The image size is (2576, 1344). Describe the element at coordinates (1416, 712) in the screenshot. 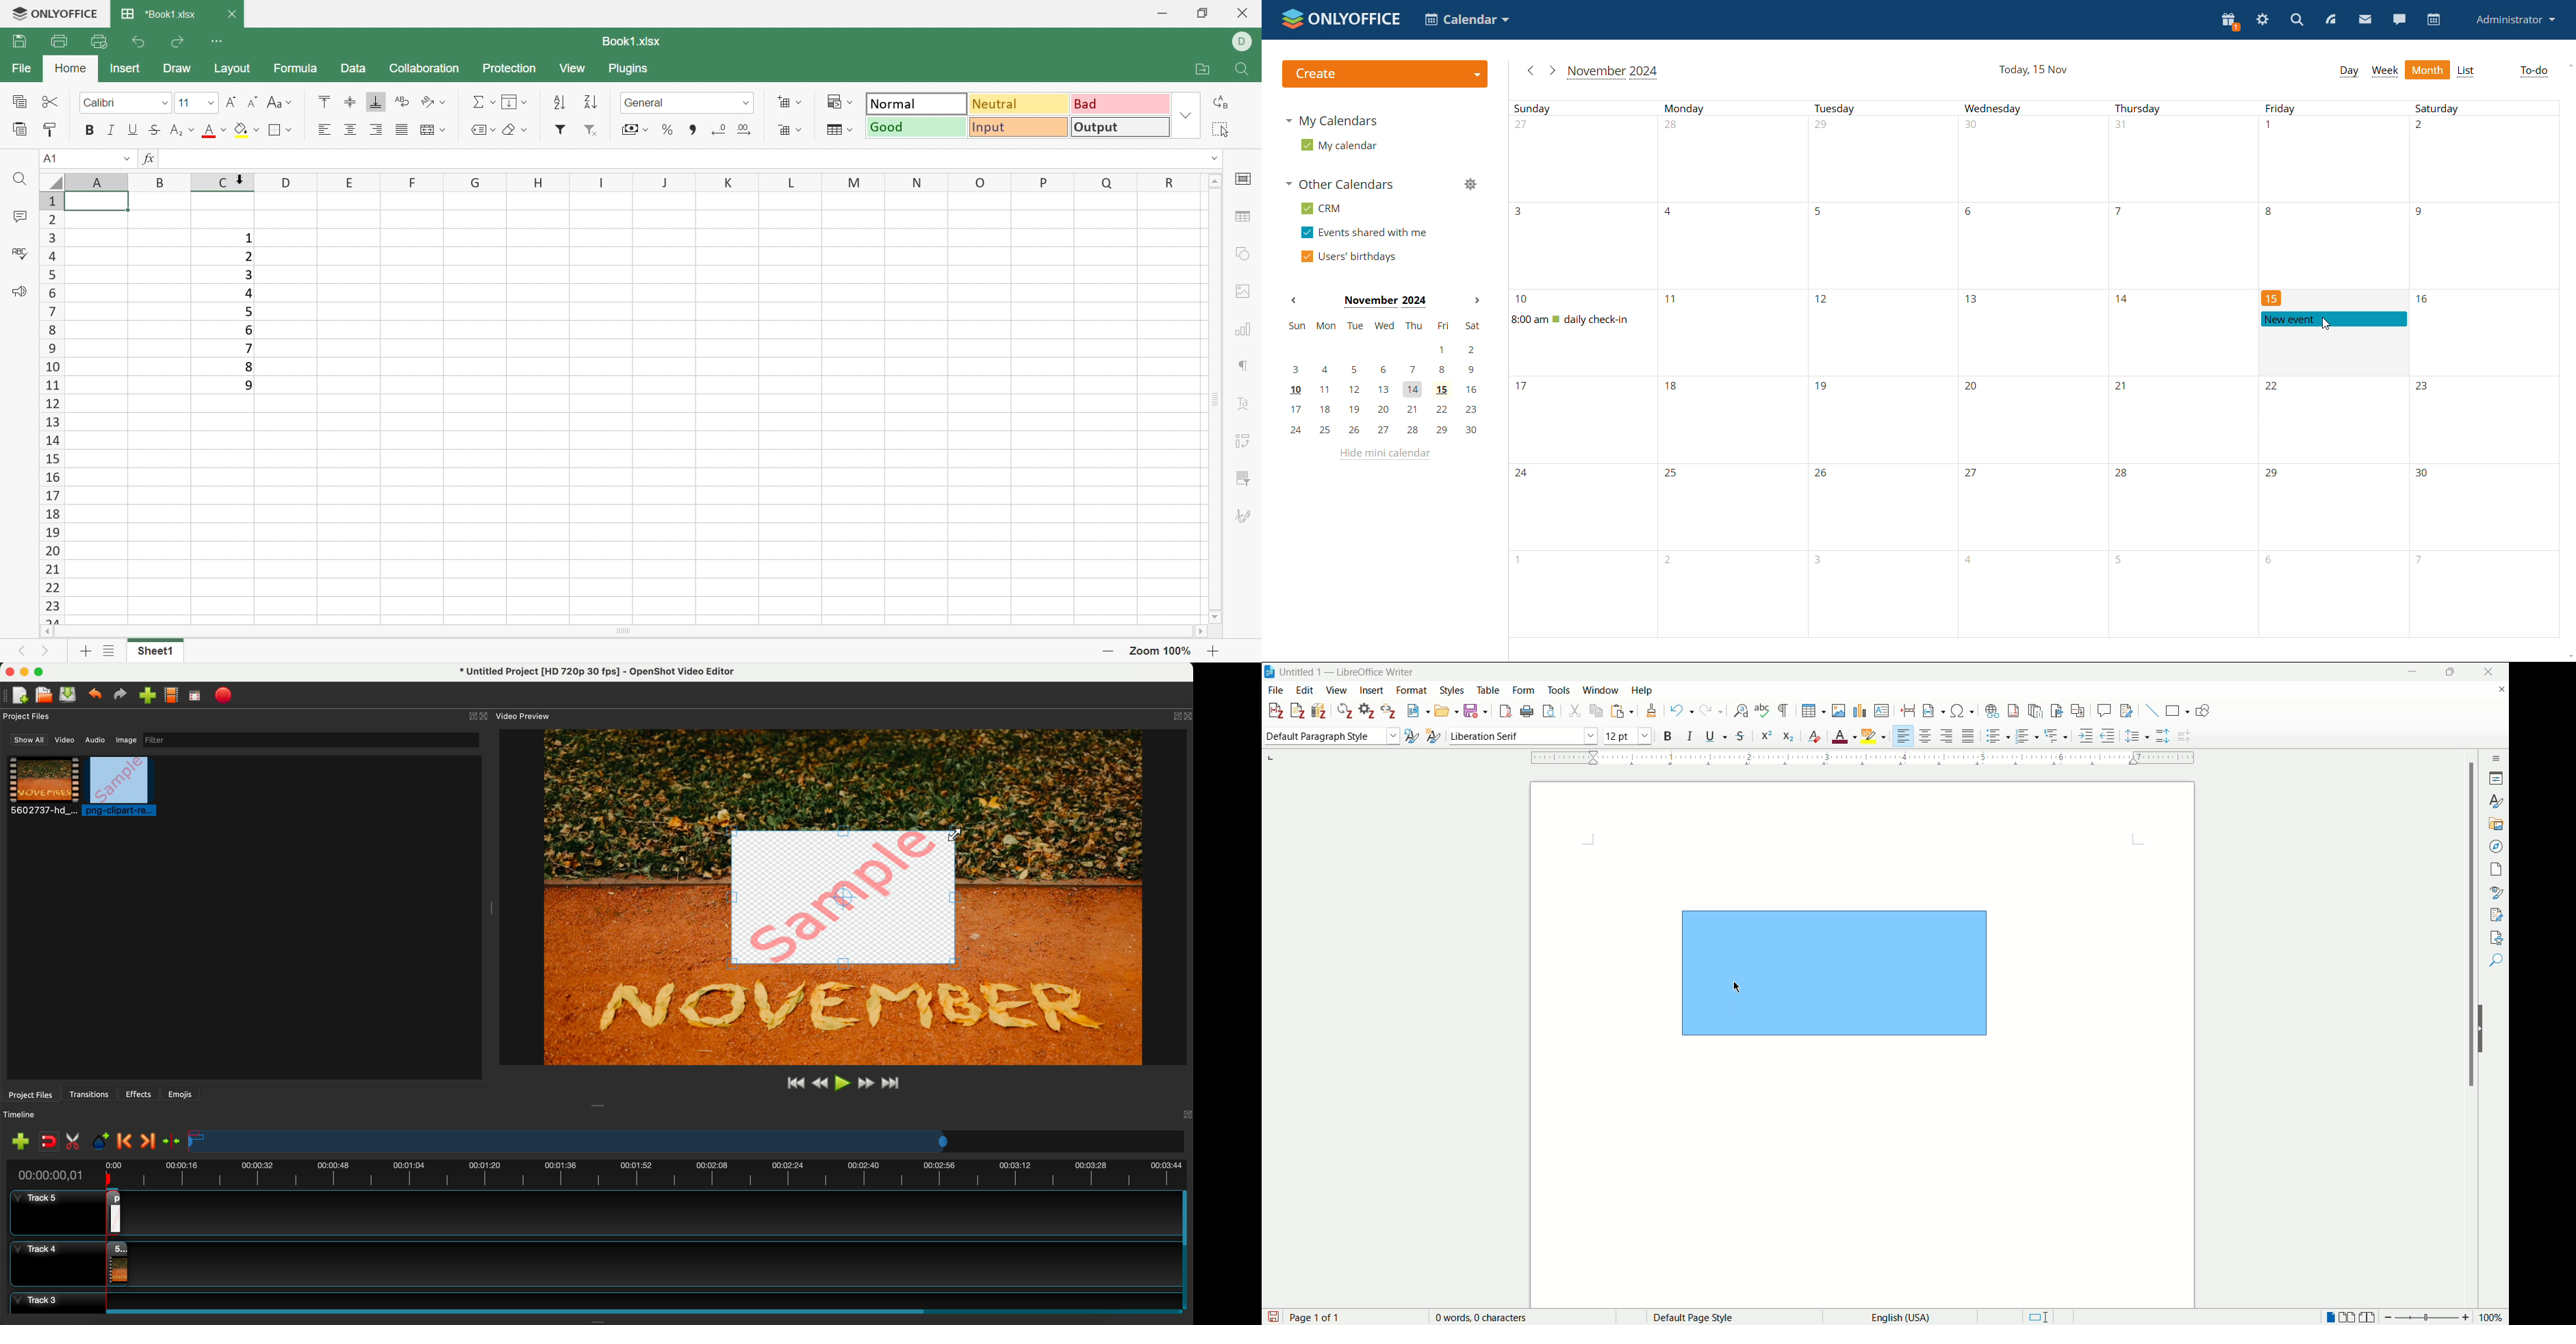

I see `new` at that location.